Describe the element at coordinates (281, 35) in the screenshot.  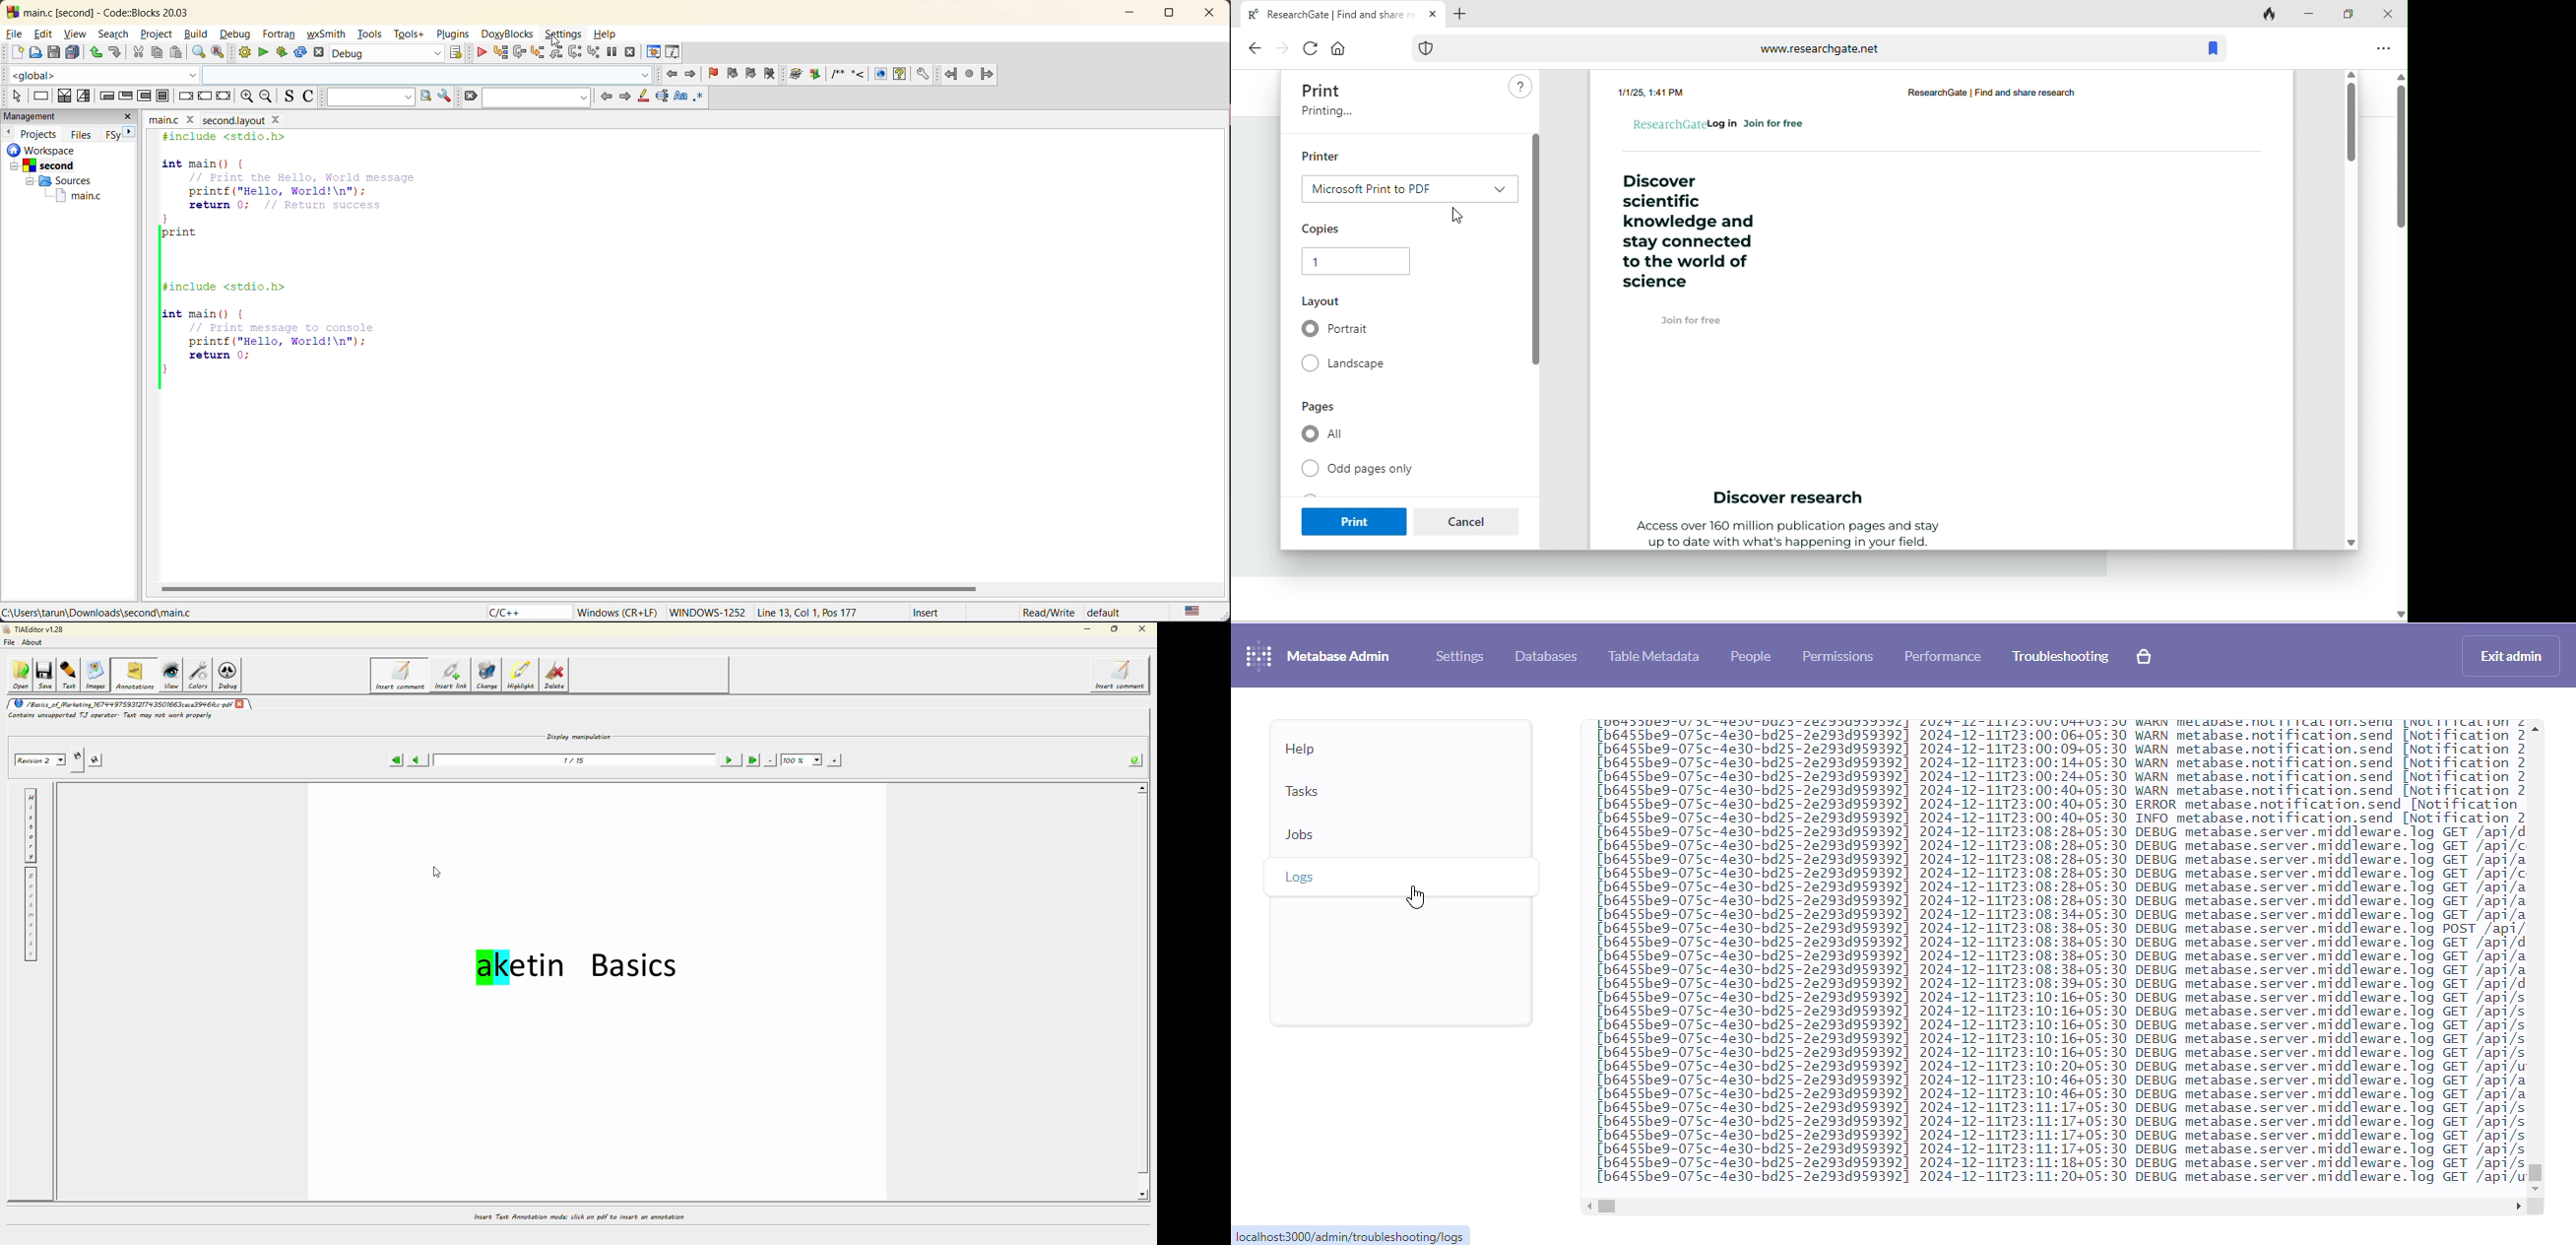
I see `fortran` at that location.